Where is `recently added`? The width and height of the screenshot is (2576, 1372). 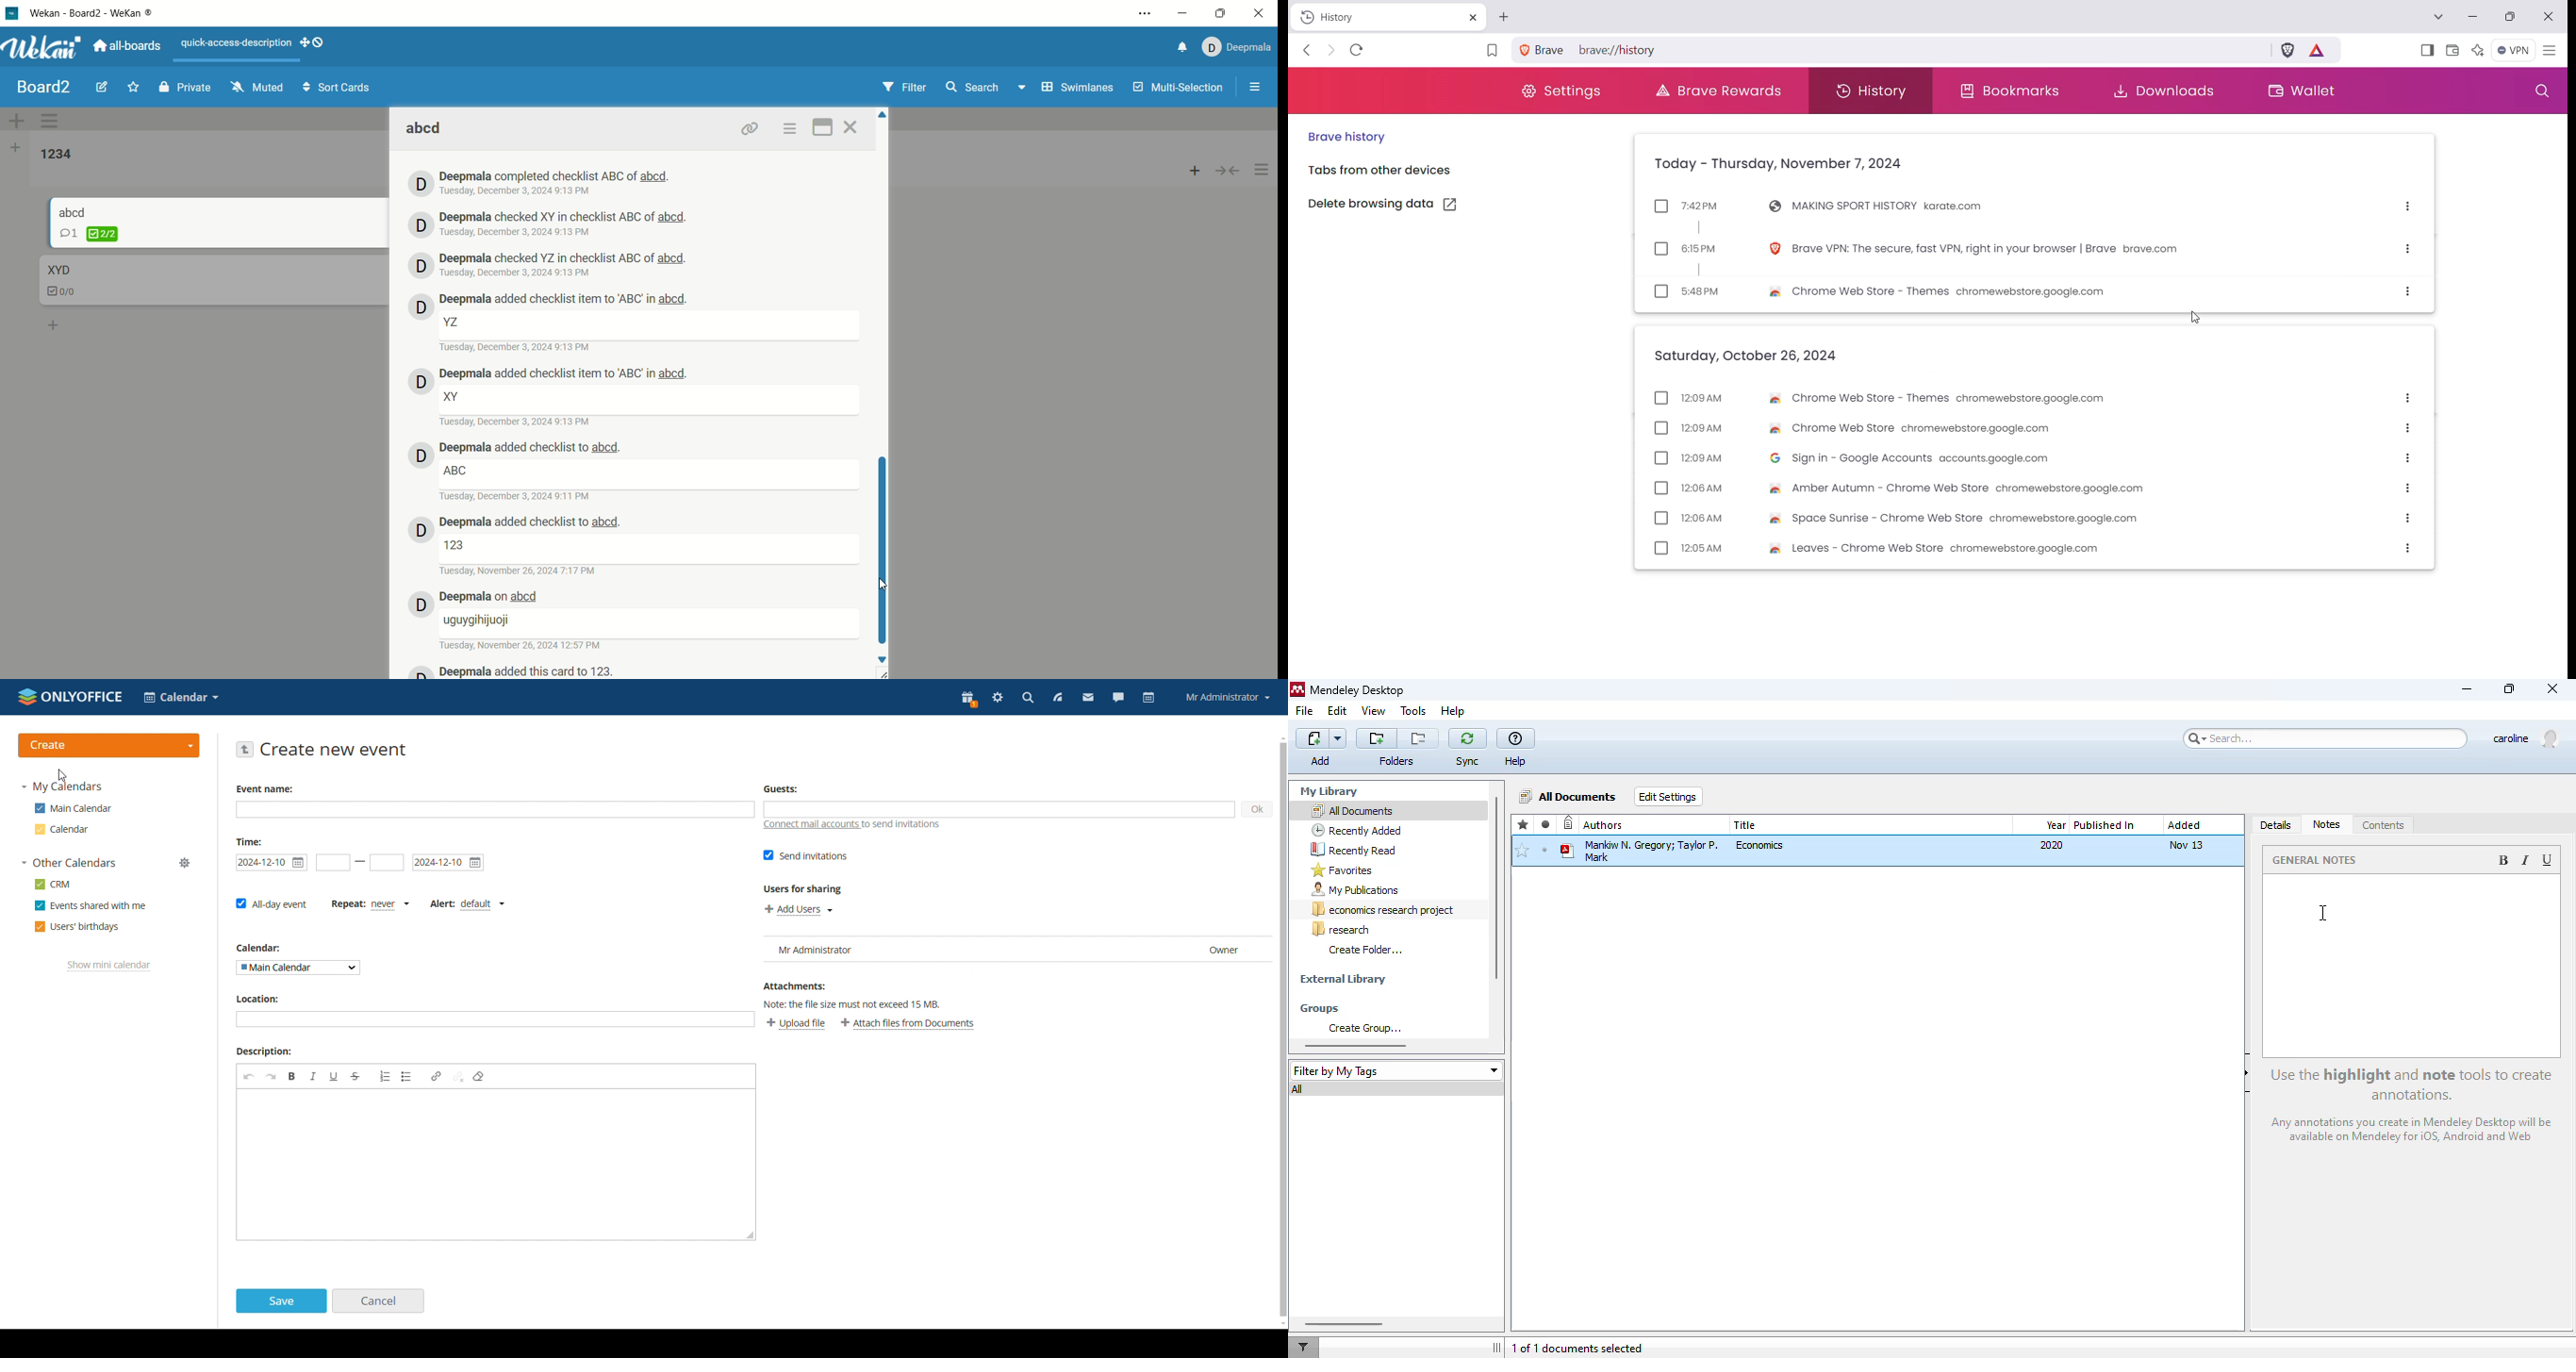
recently added is located at coordinates (1569, 824).